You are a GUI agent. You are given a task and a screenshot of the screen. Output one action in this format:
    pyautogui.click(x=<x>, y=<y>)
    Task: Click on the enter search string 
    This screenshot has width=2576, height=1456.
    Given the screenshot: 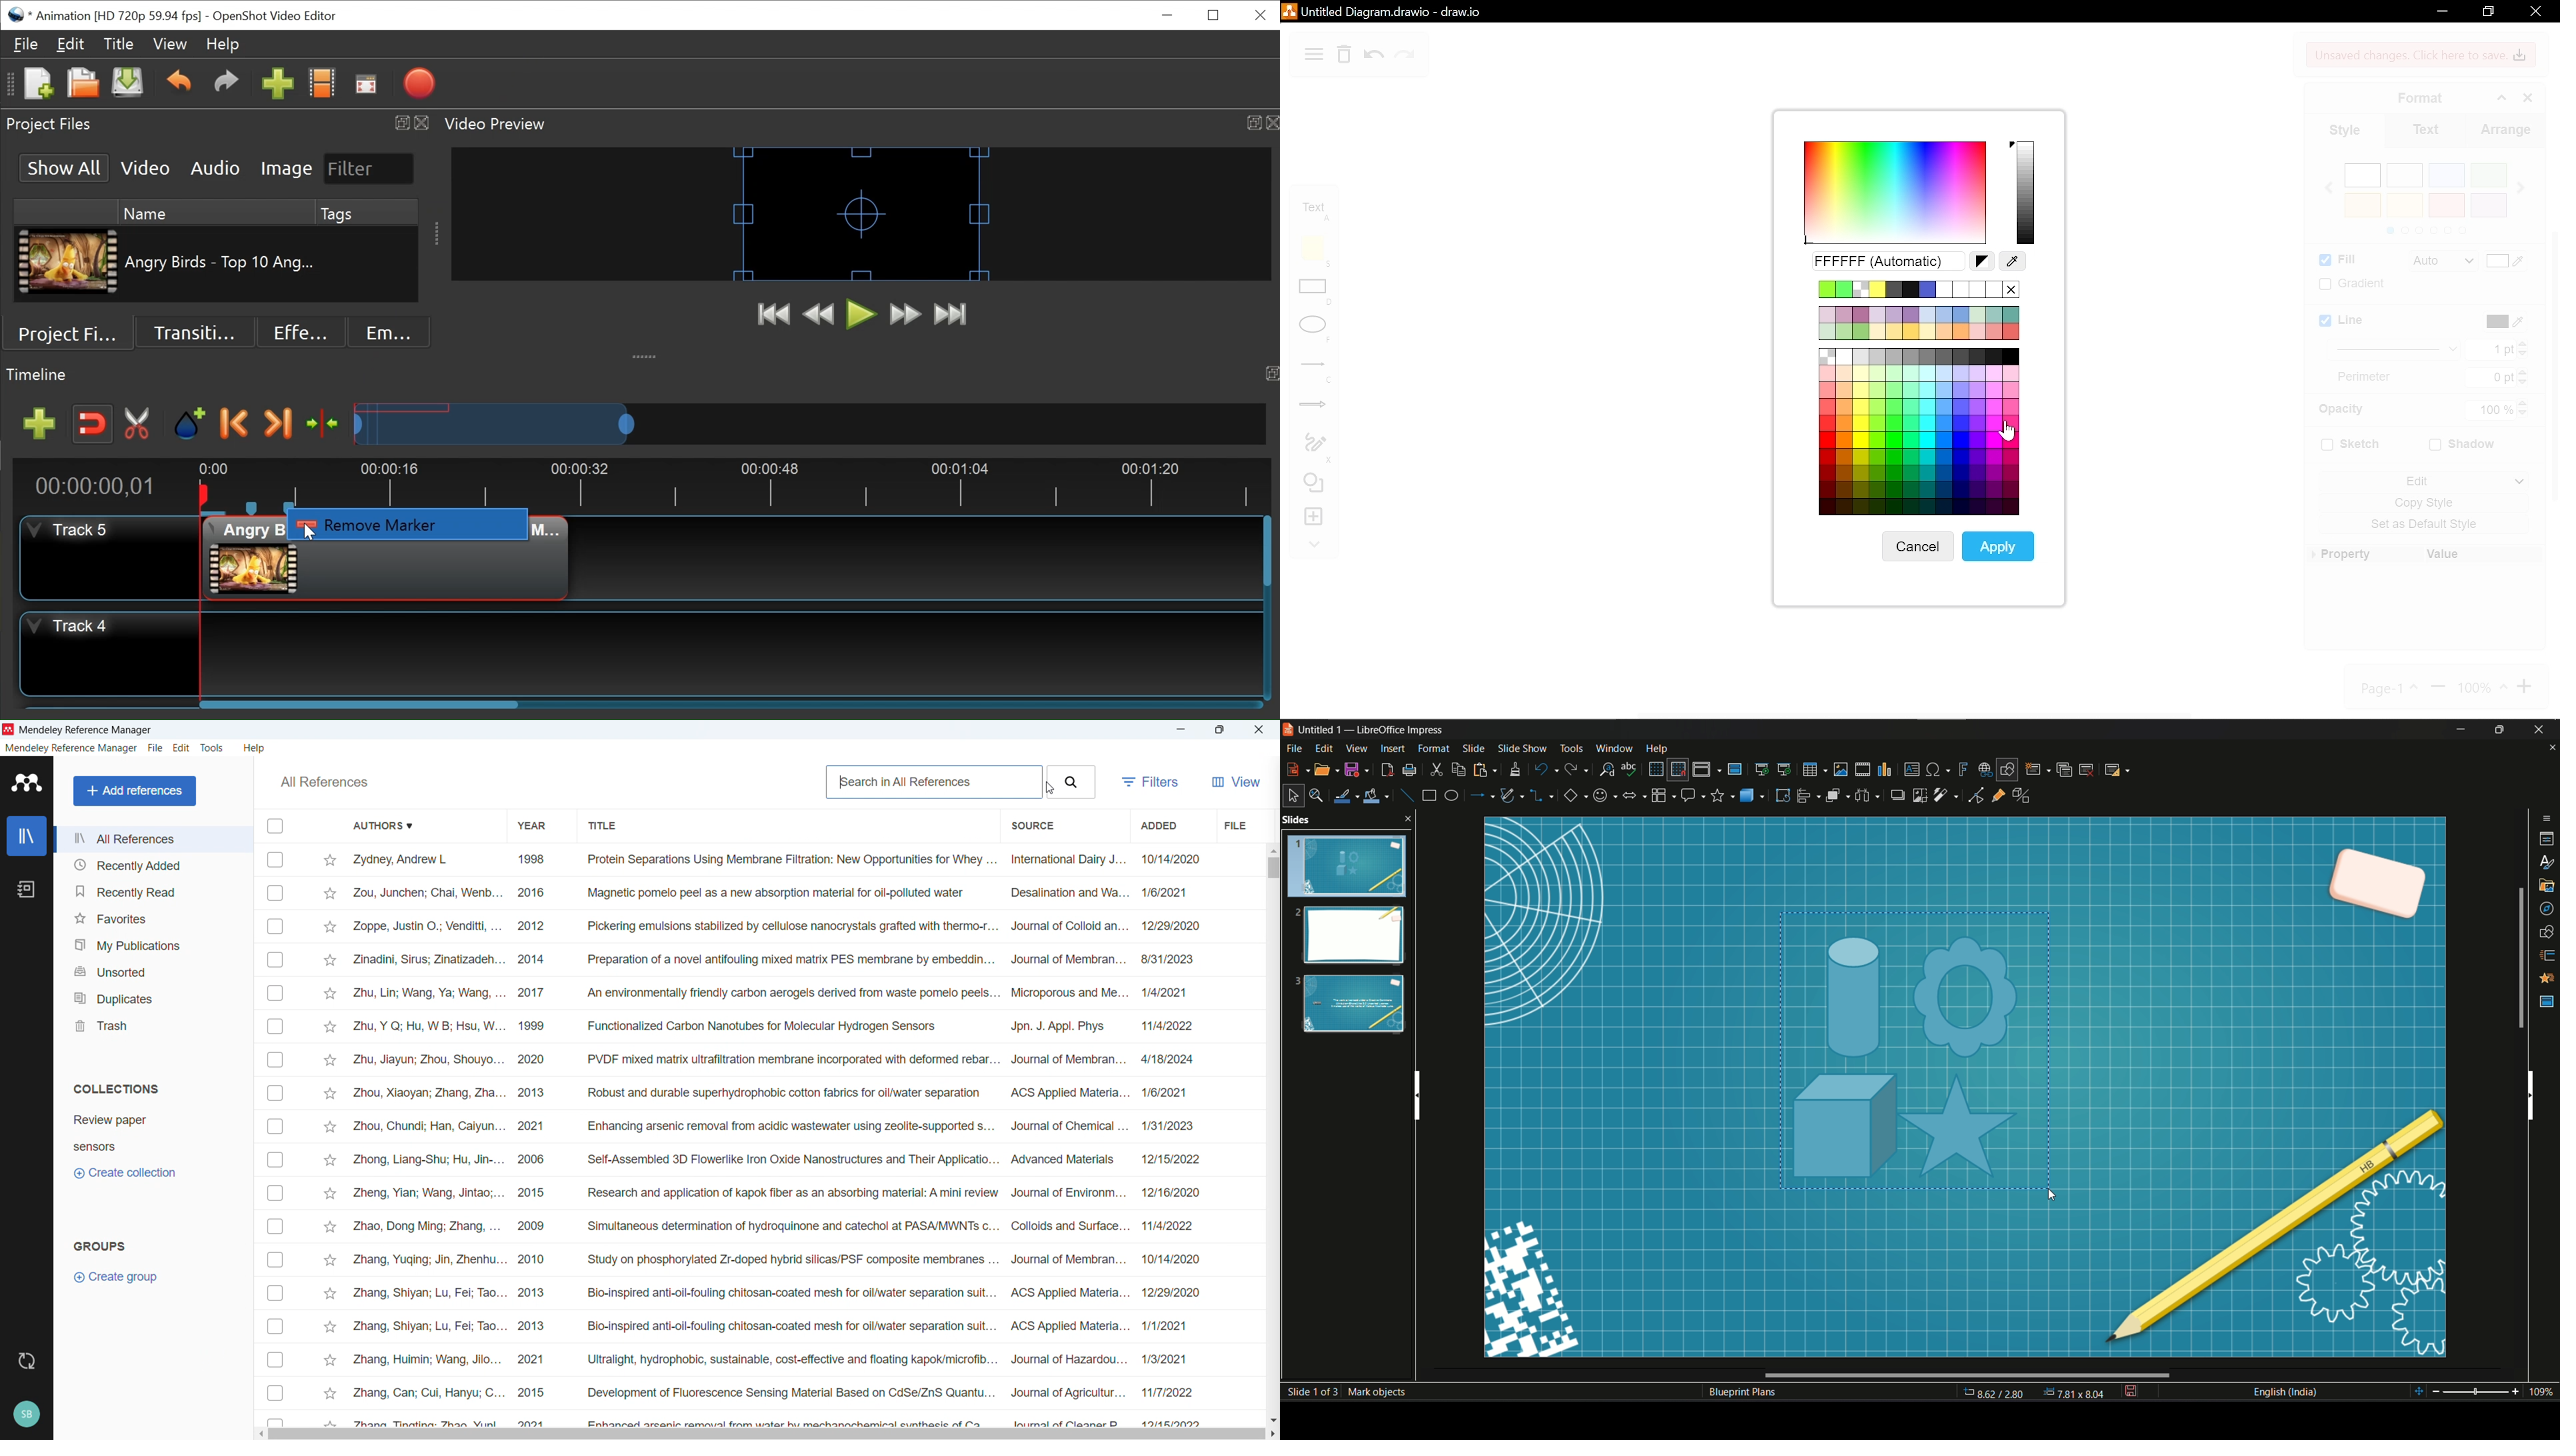 What is the action you would take?
    pyautogui.click(x=935, y=782)
    